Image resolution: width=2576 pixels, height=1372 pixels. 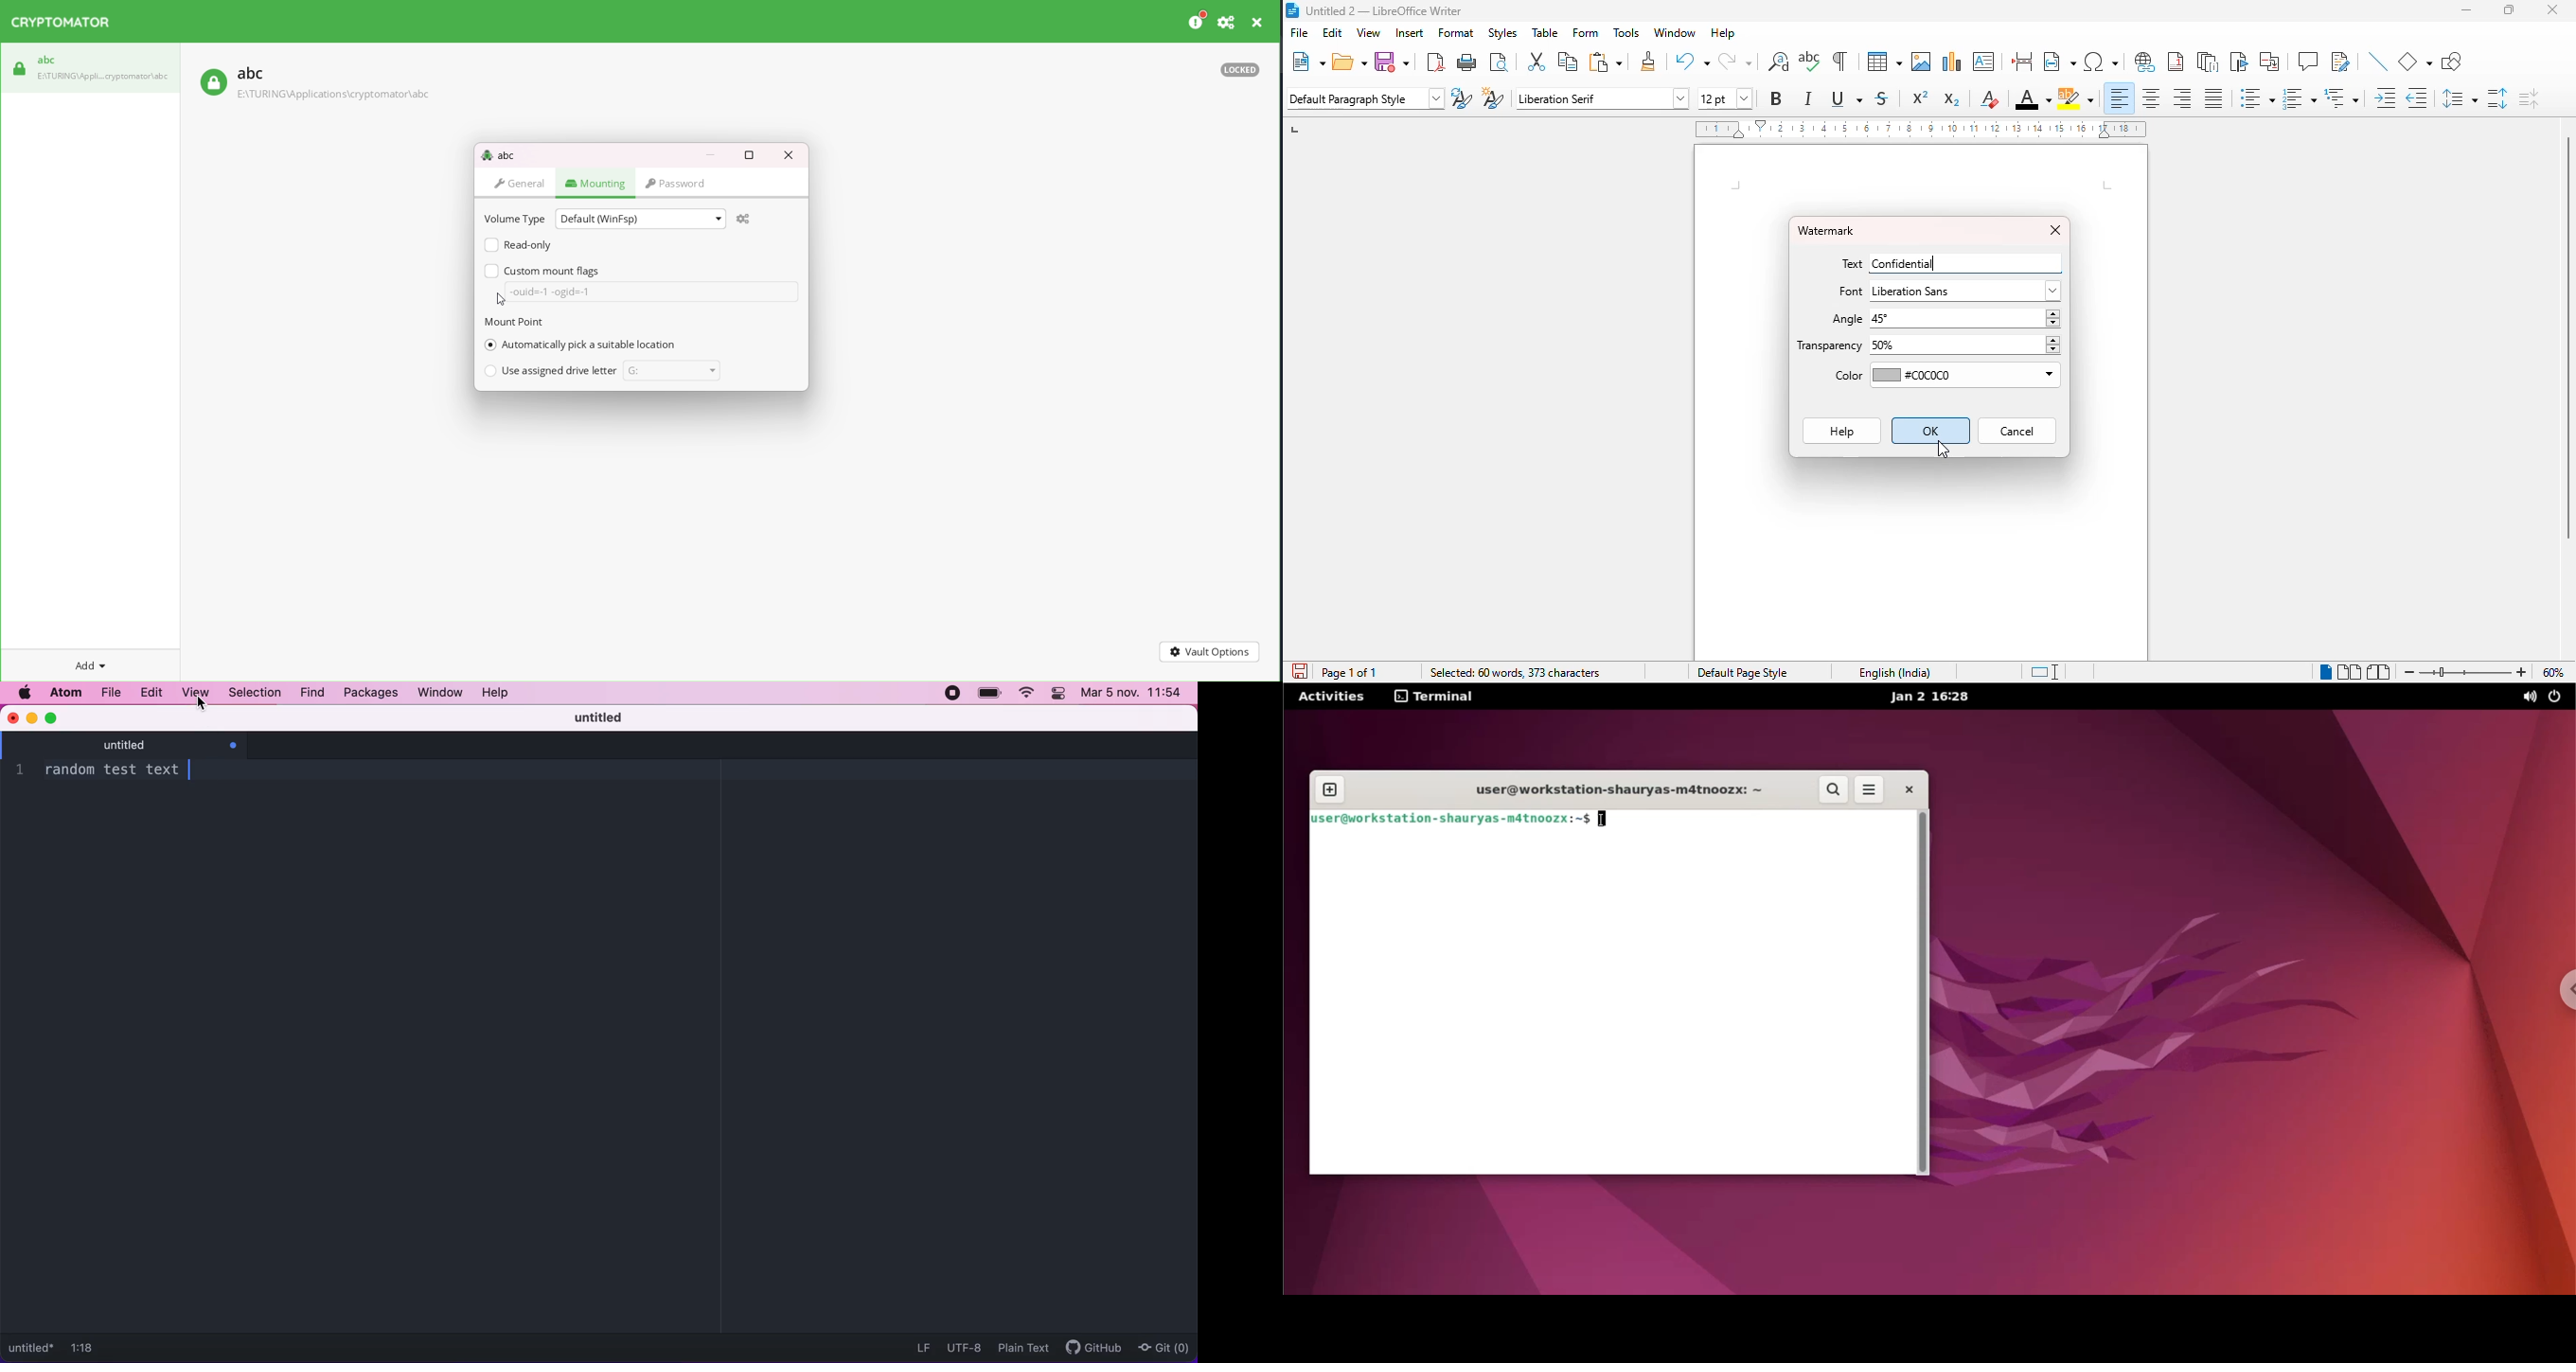 I want to click on clear direct formatting, so click(x=1989, y=98).